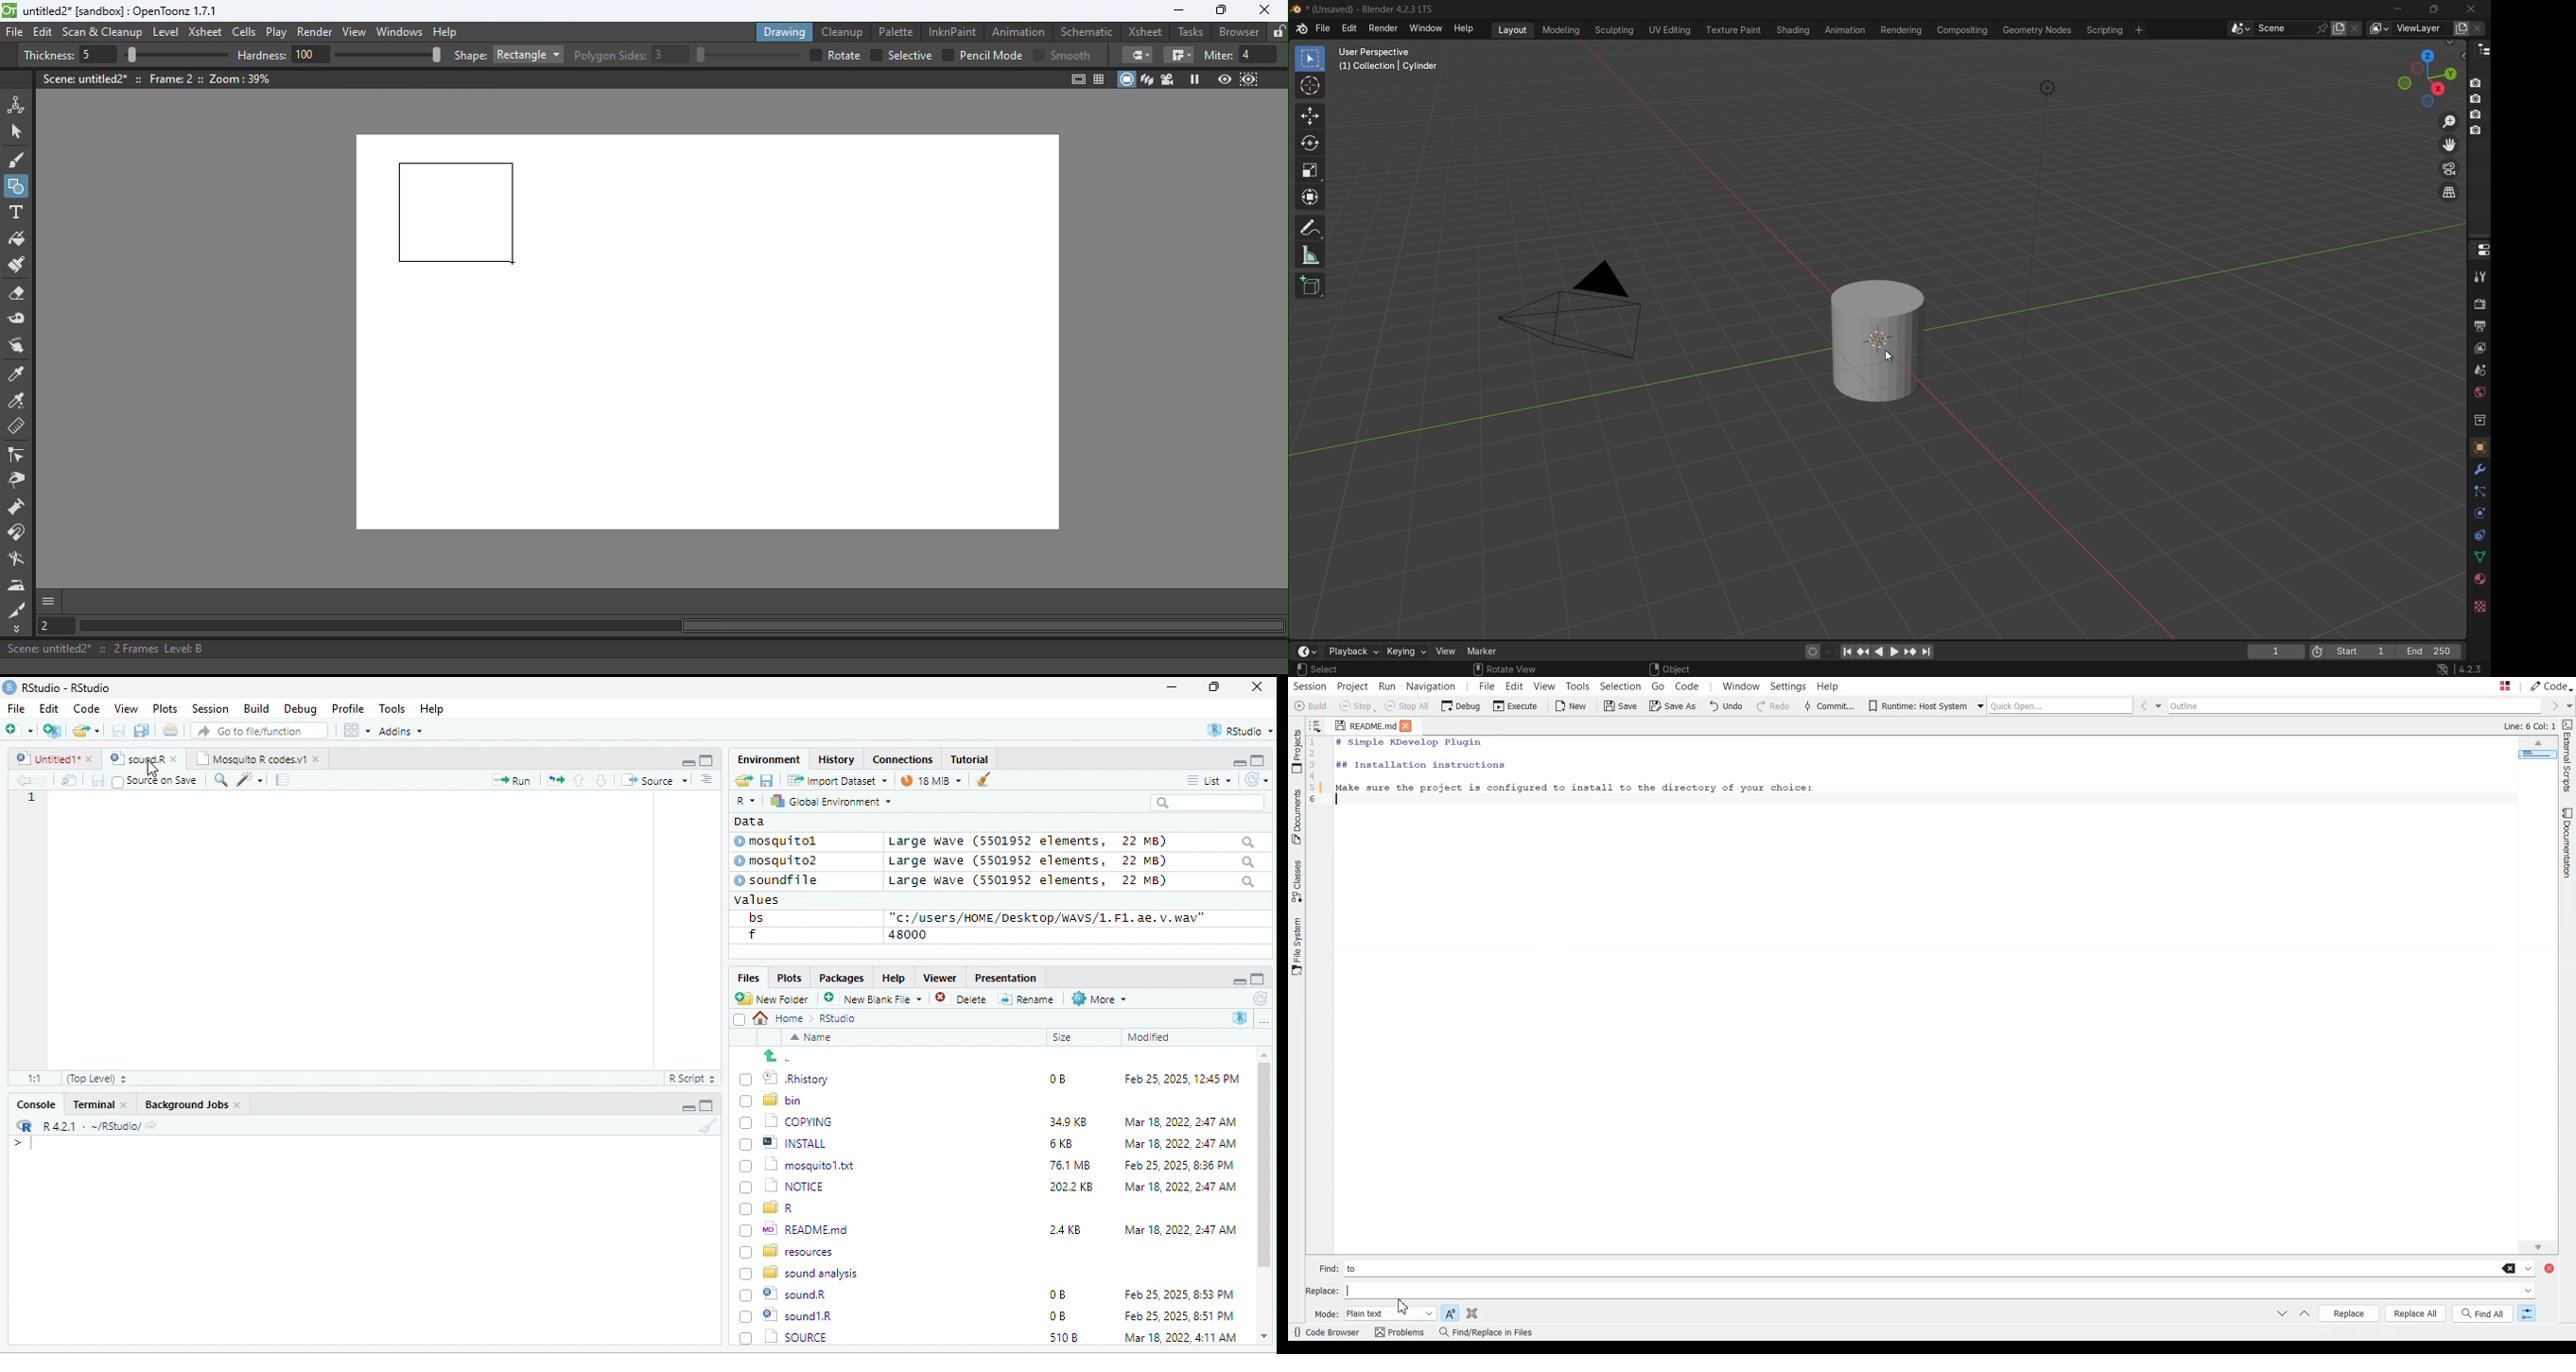 This screenshot has height=1372, width=2576. Describe the element at coordinates (796, 1336) in the screenshot. I see `Uninstall.exe` at that location.